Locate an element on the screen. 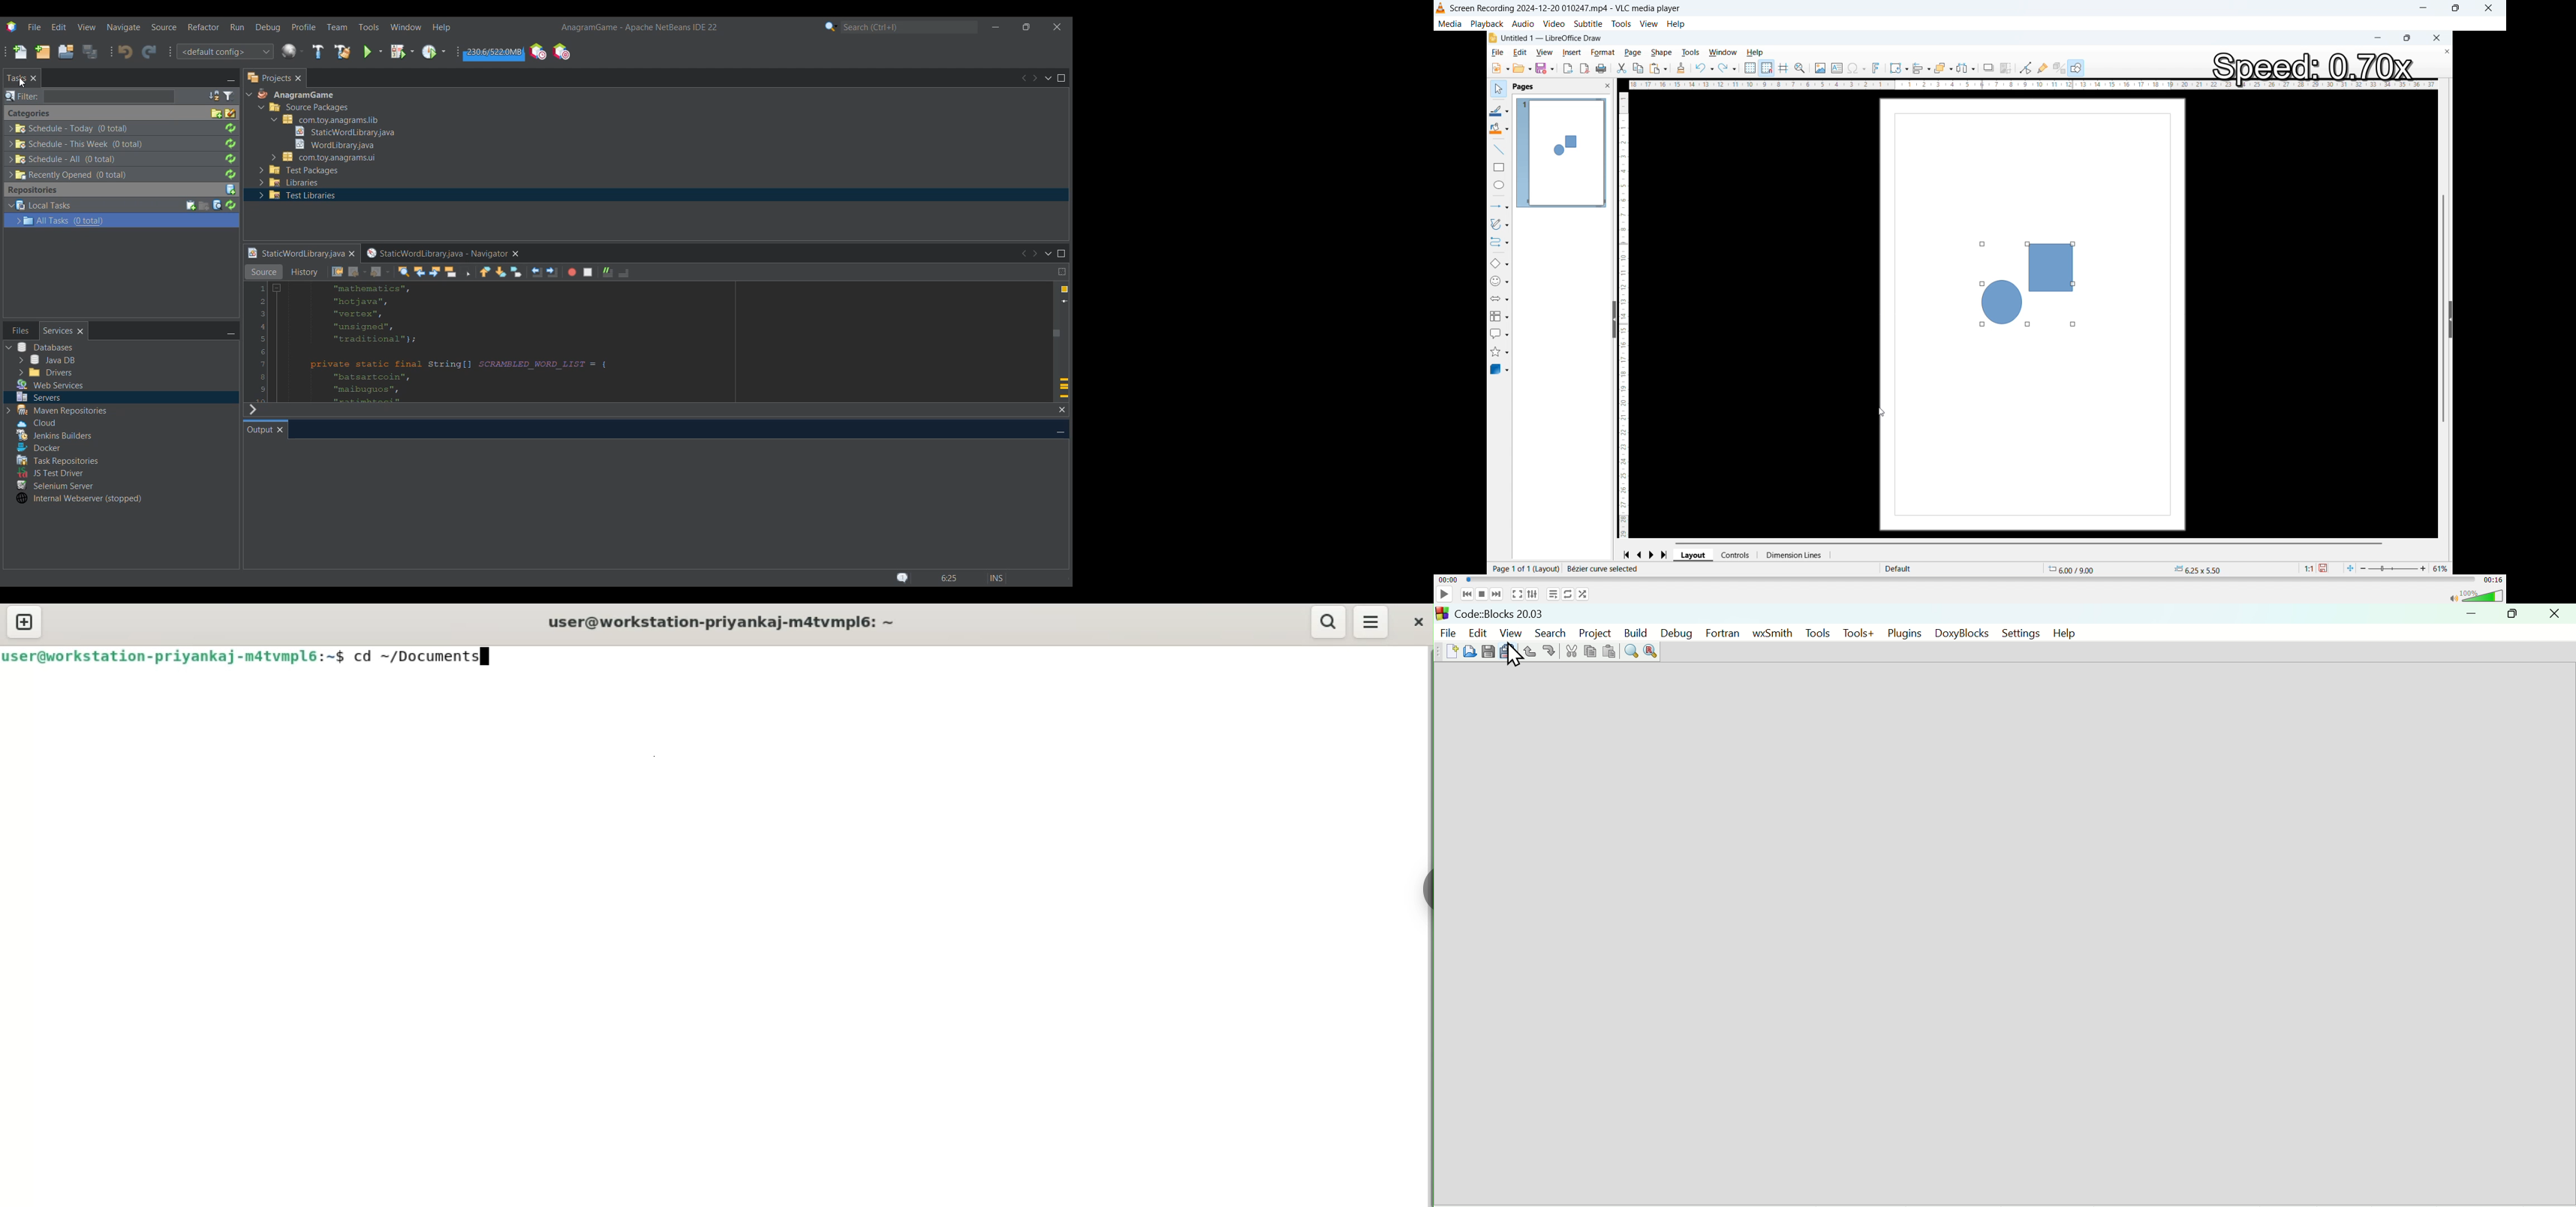  Start macro recording is located at coordinates (572, 272).